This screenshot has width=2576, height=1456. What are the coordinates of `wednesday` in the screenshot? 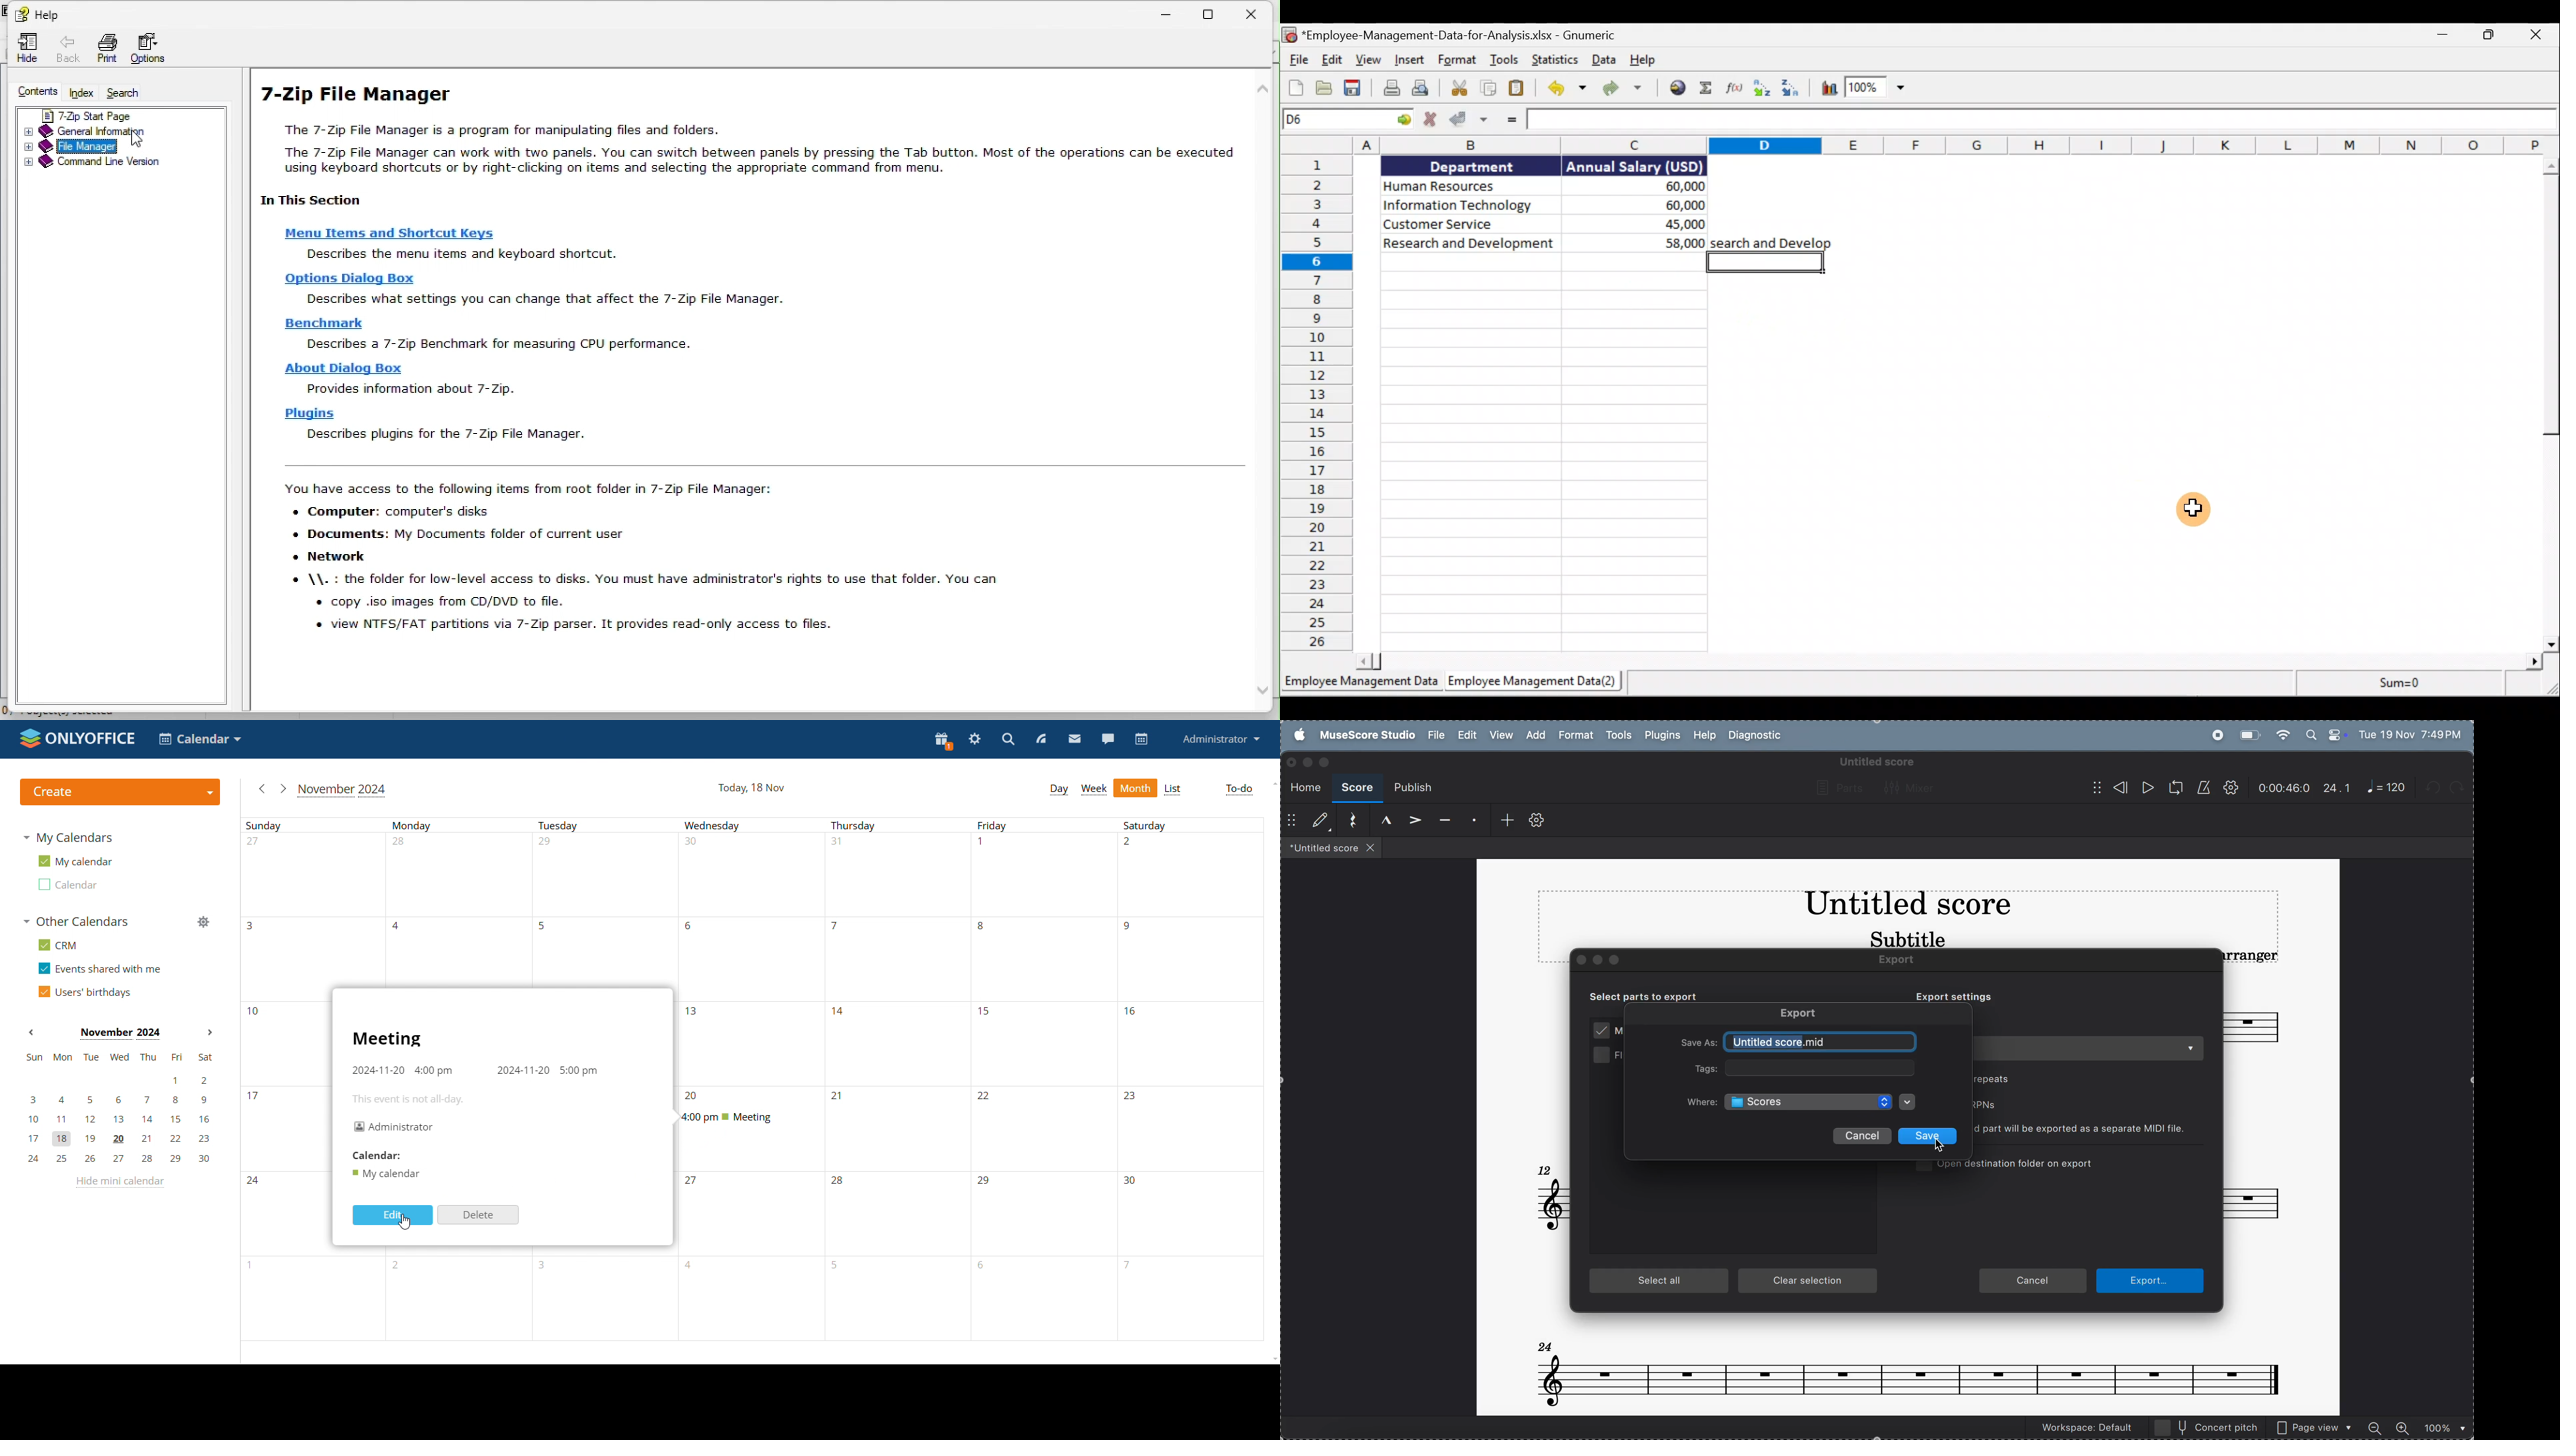 It's located at (753, 951).